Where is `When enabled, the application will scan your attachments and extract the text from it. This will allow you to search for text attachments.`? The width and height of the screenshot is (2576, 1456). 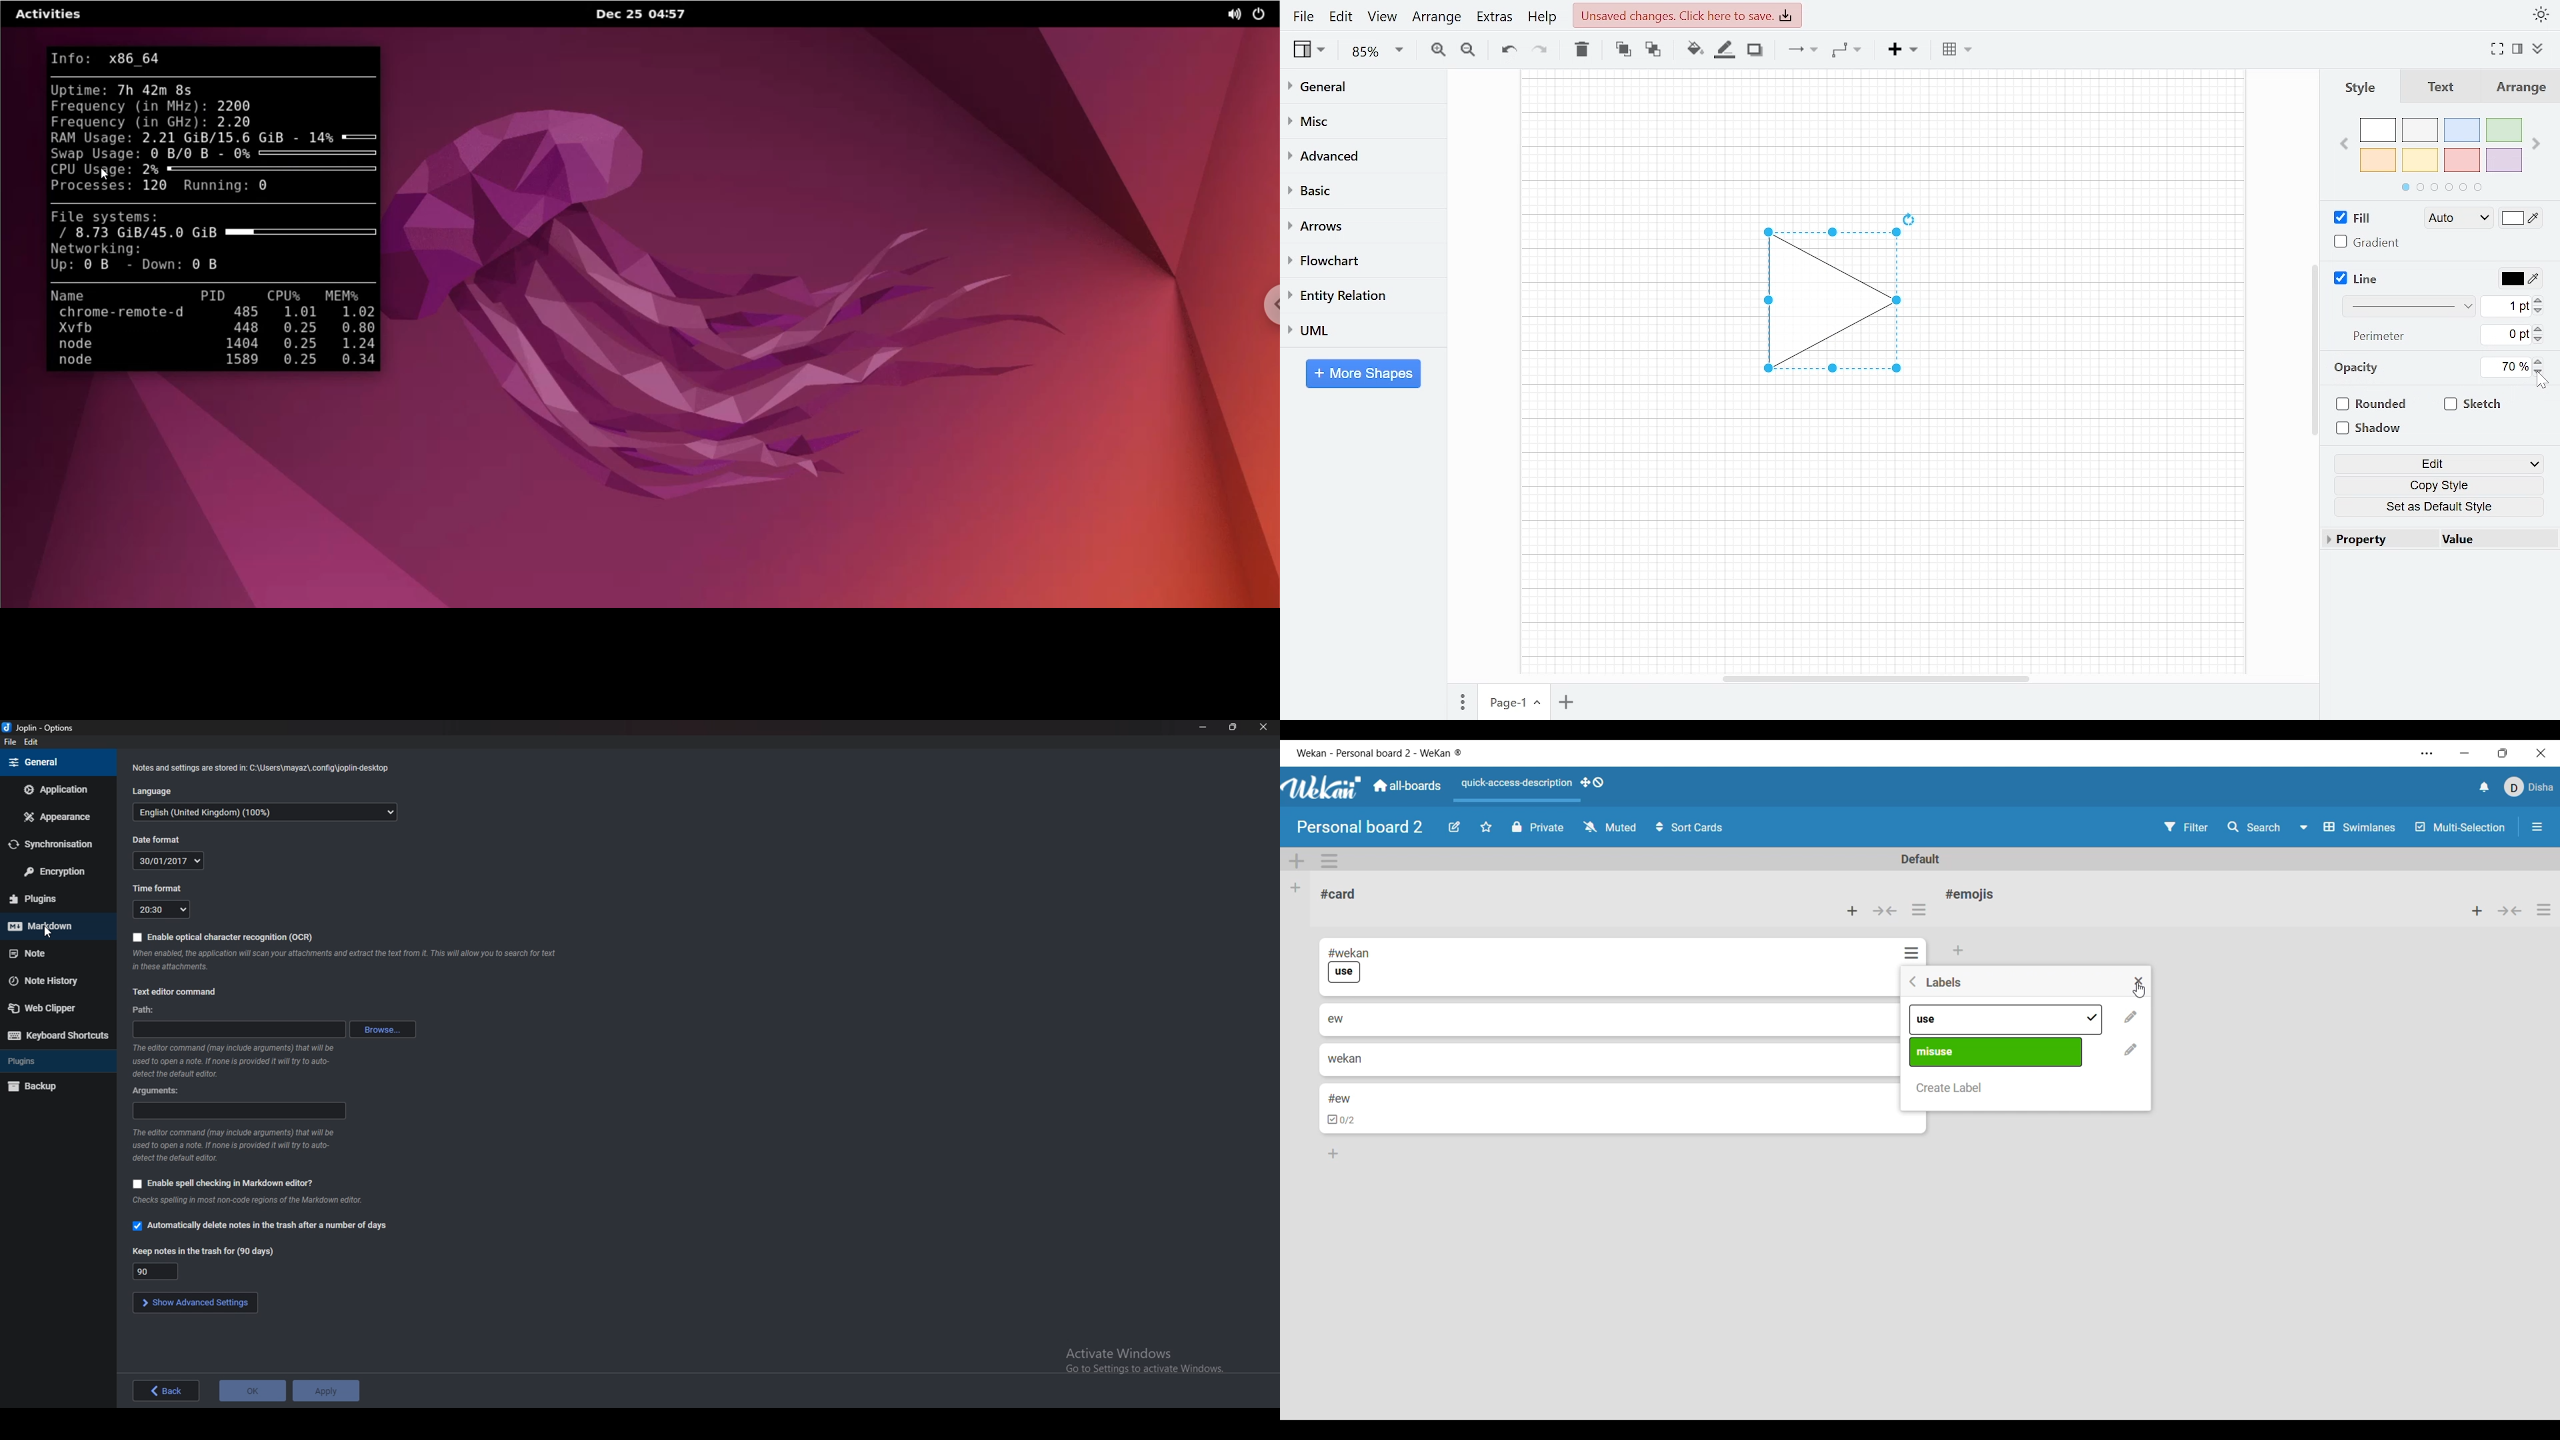 When enabled, the application will scan your attachments and extract the text from it. This will allow you to search for text attachments. is located at coordinates (348, 959).